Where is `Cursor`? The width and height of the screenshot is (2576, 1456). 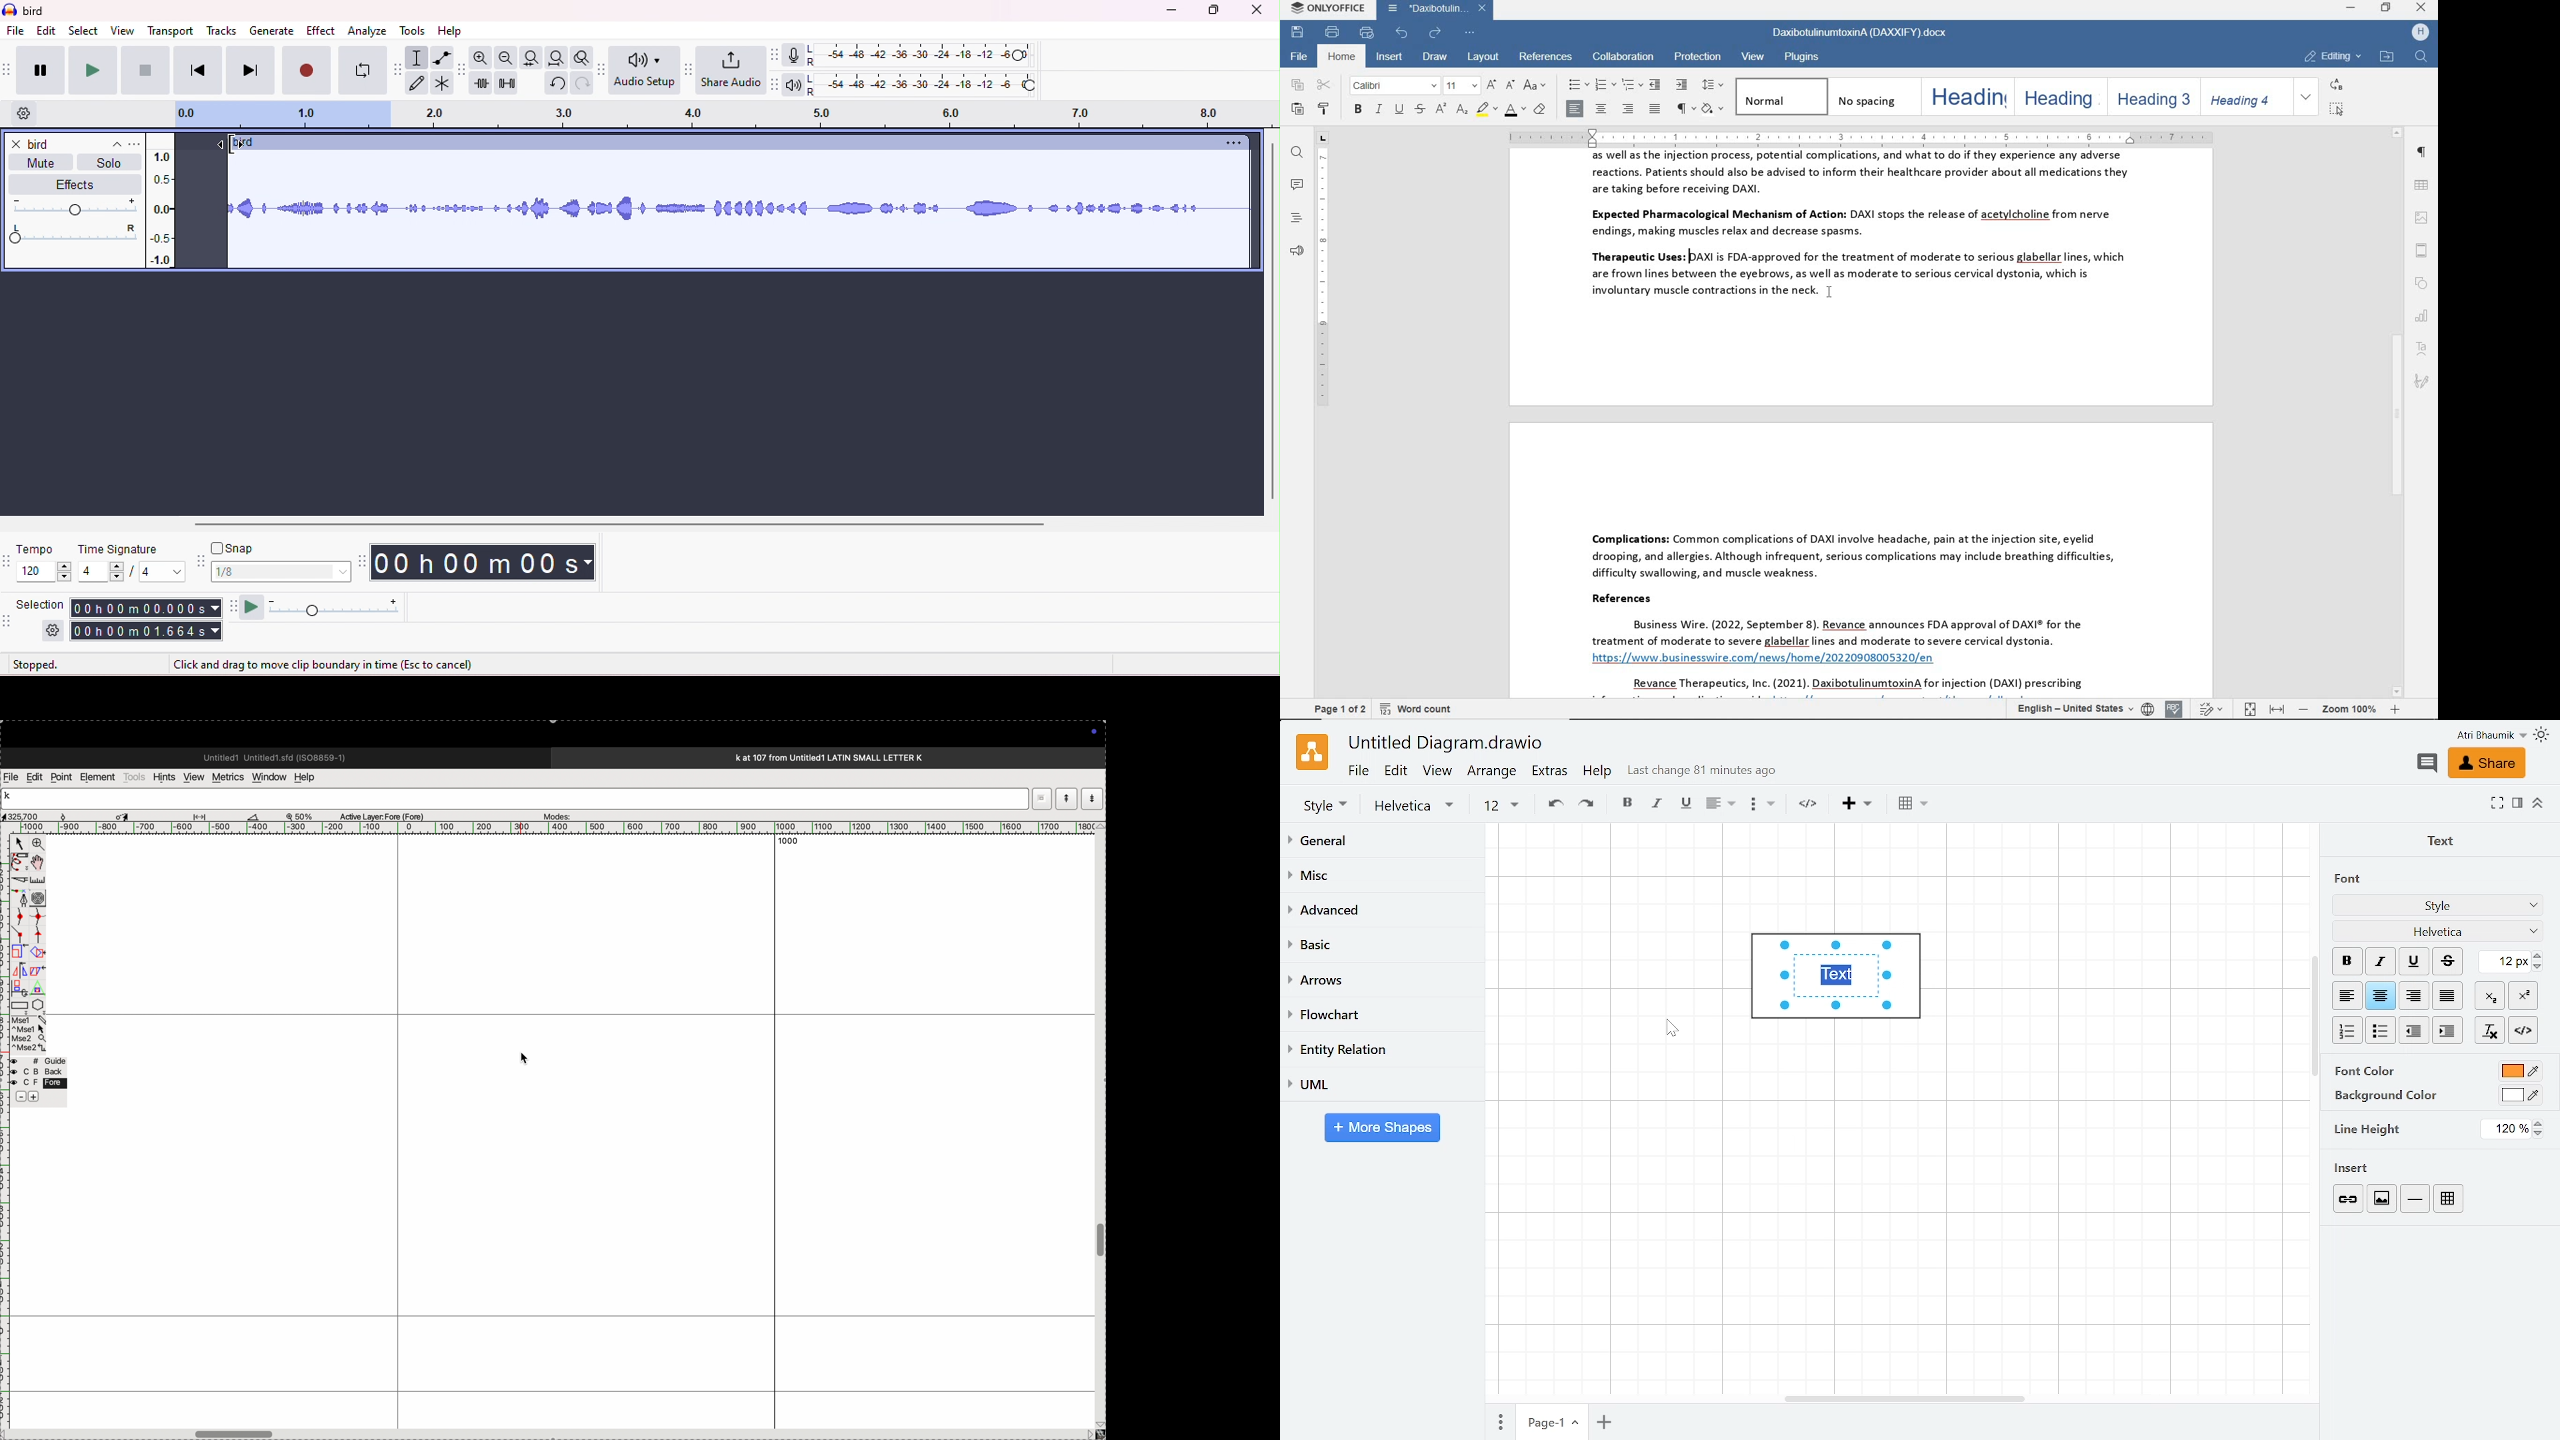
Cursor is located at coordinates (1678, 1036).